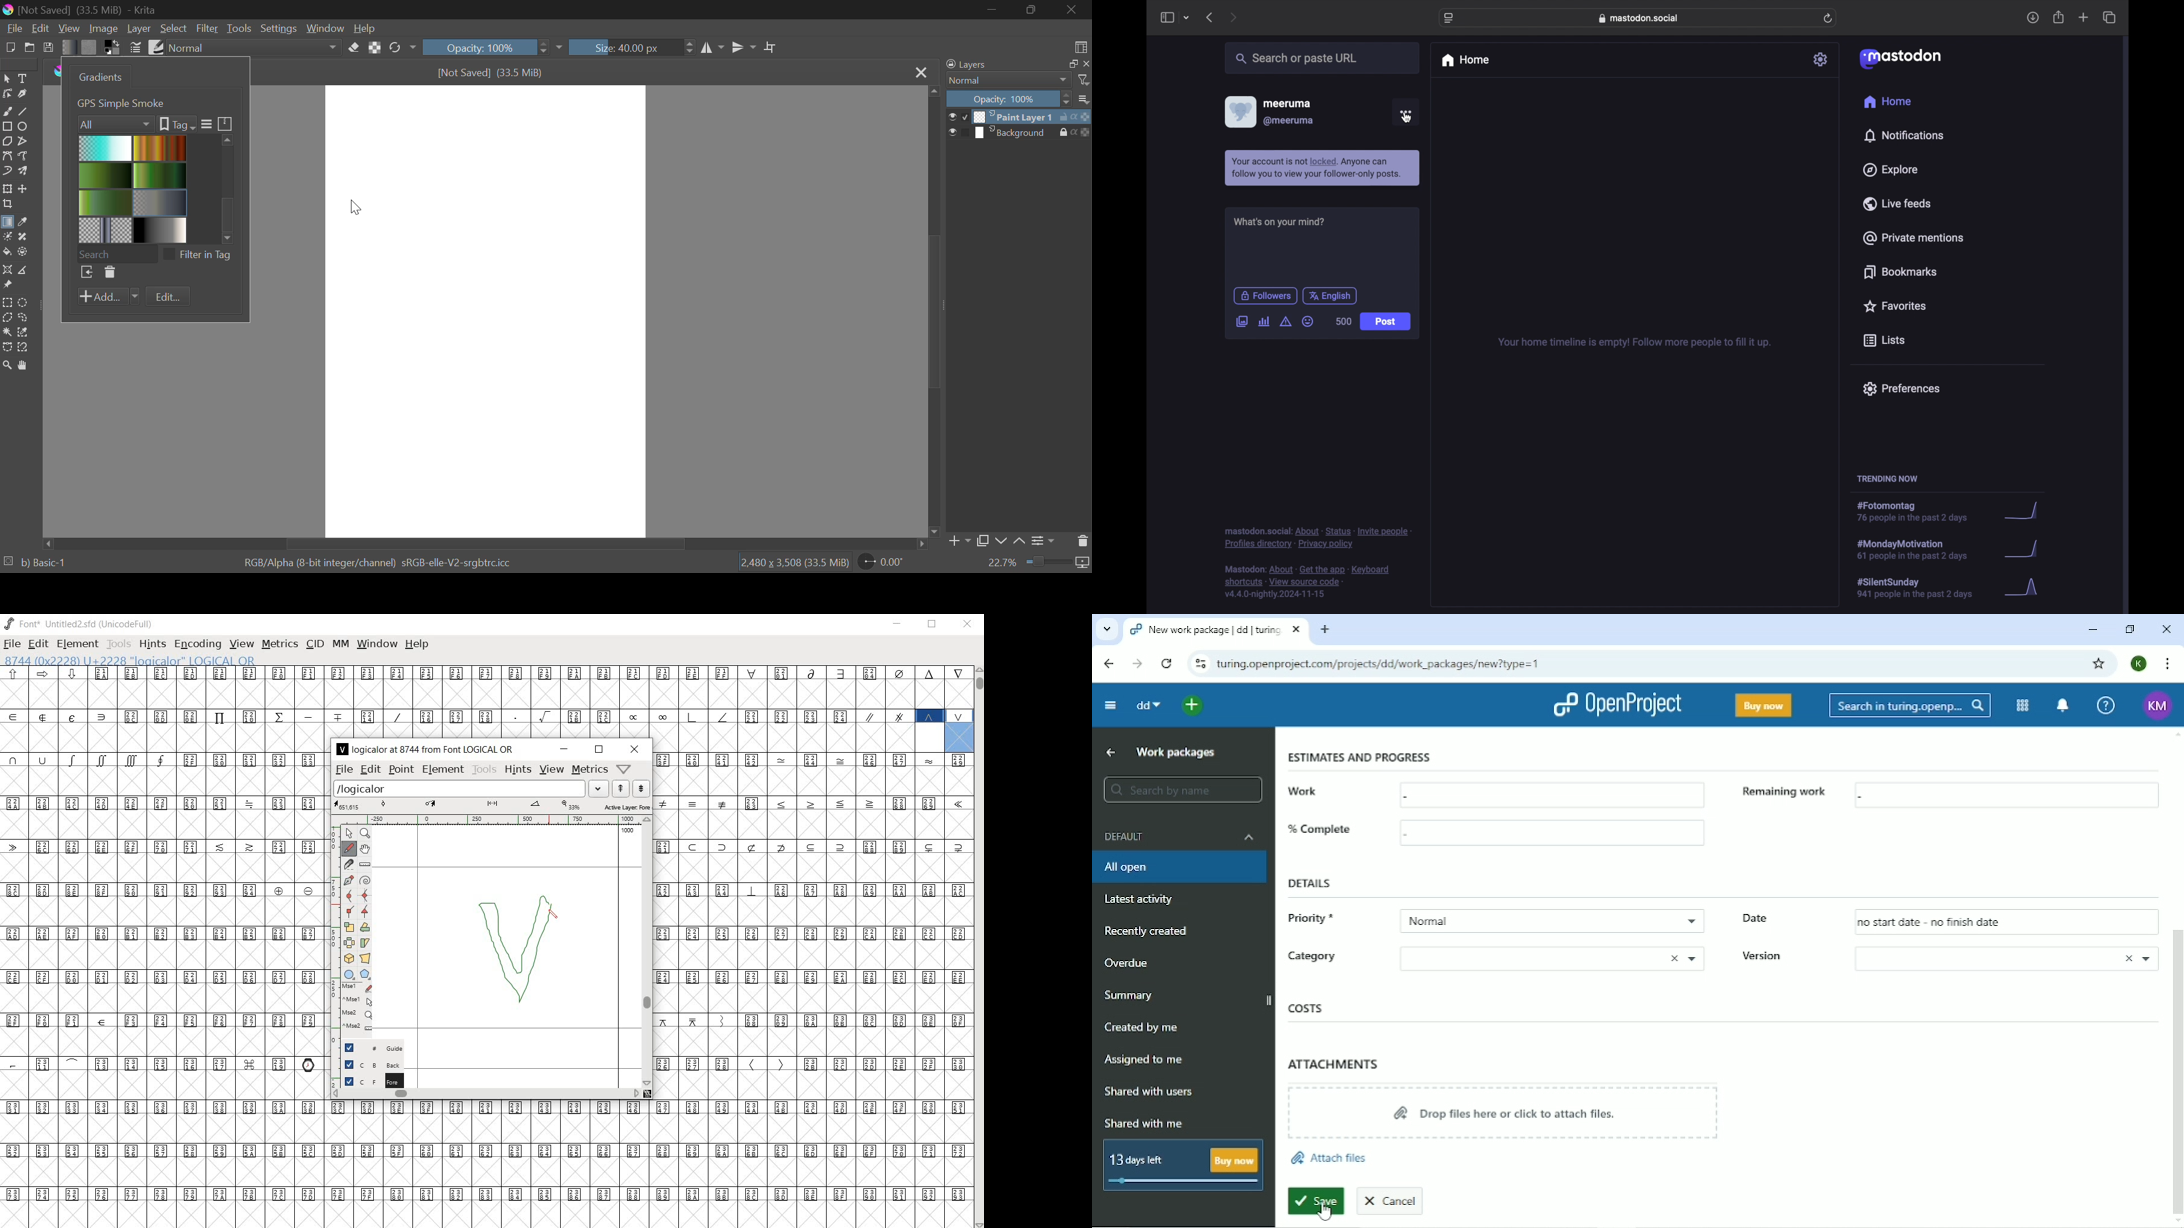 The width and height of the screenshot is (2184, 1232). I want to click on show tab overview, so click(2110, 17).